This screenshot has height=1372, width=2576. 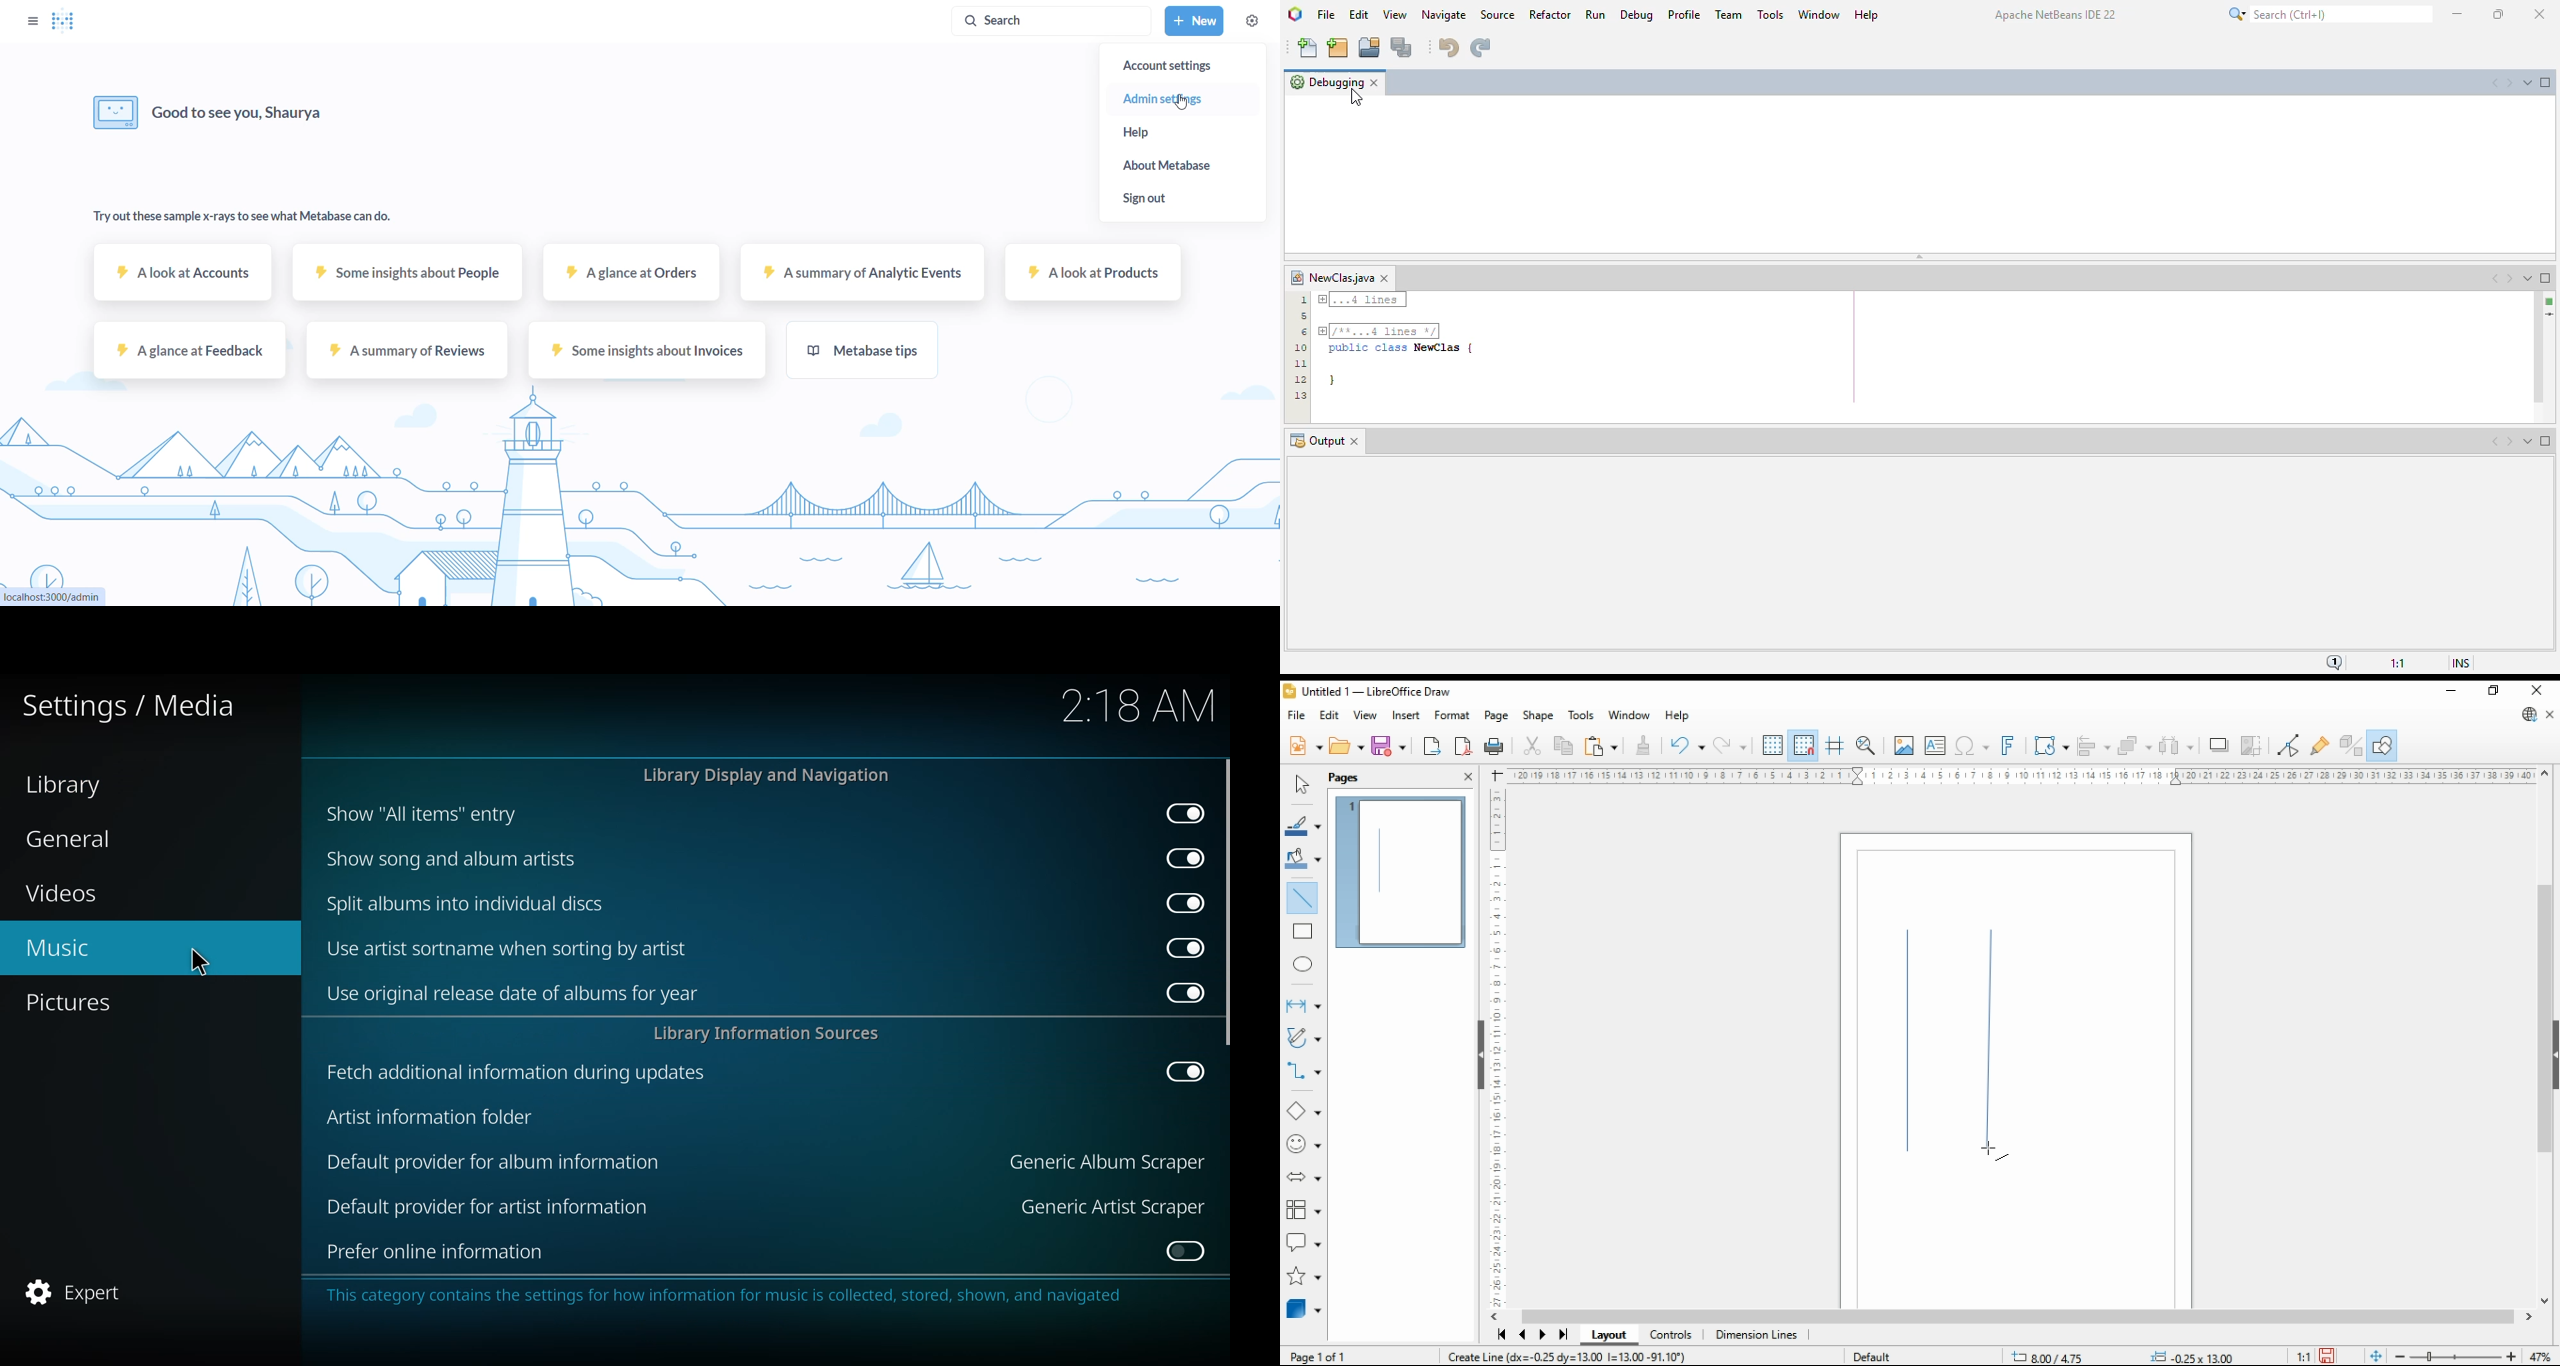 What do you see at coordinates (1562, 747) in the screenshot?
I see `copy` at bounding box center [1562, 747].